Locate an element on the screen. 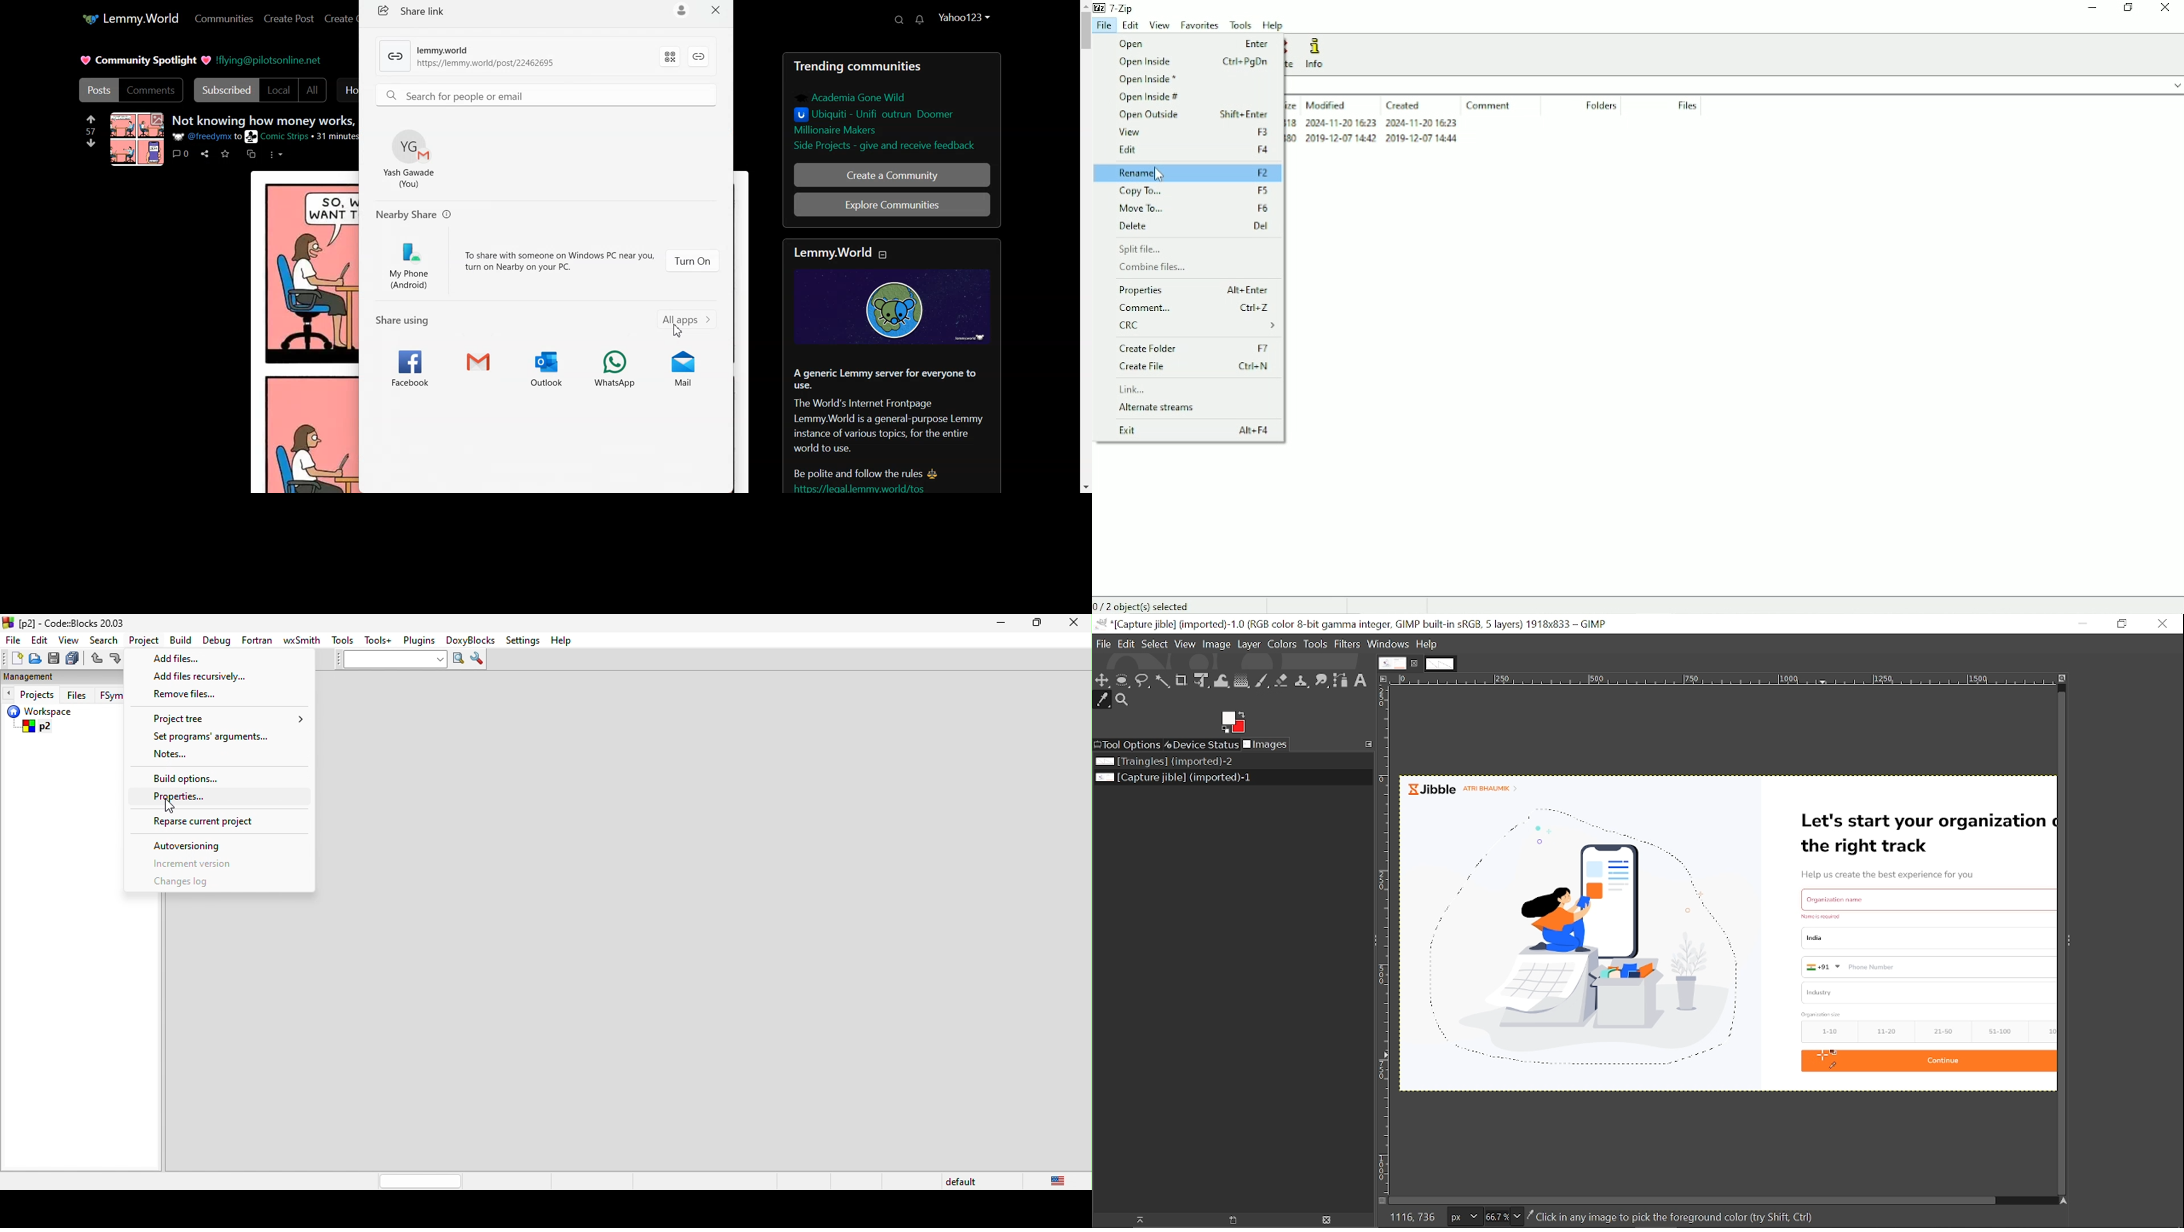 This screenshot has width=2184, height=1232. Info is located at coordinates (1318, 54).